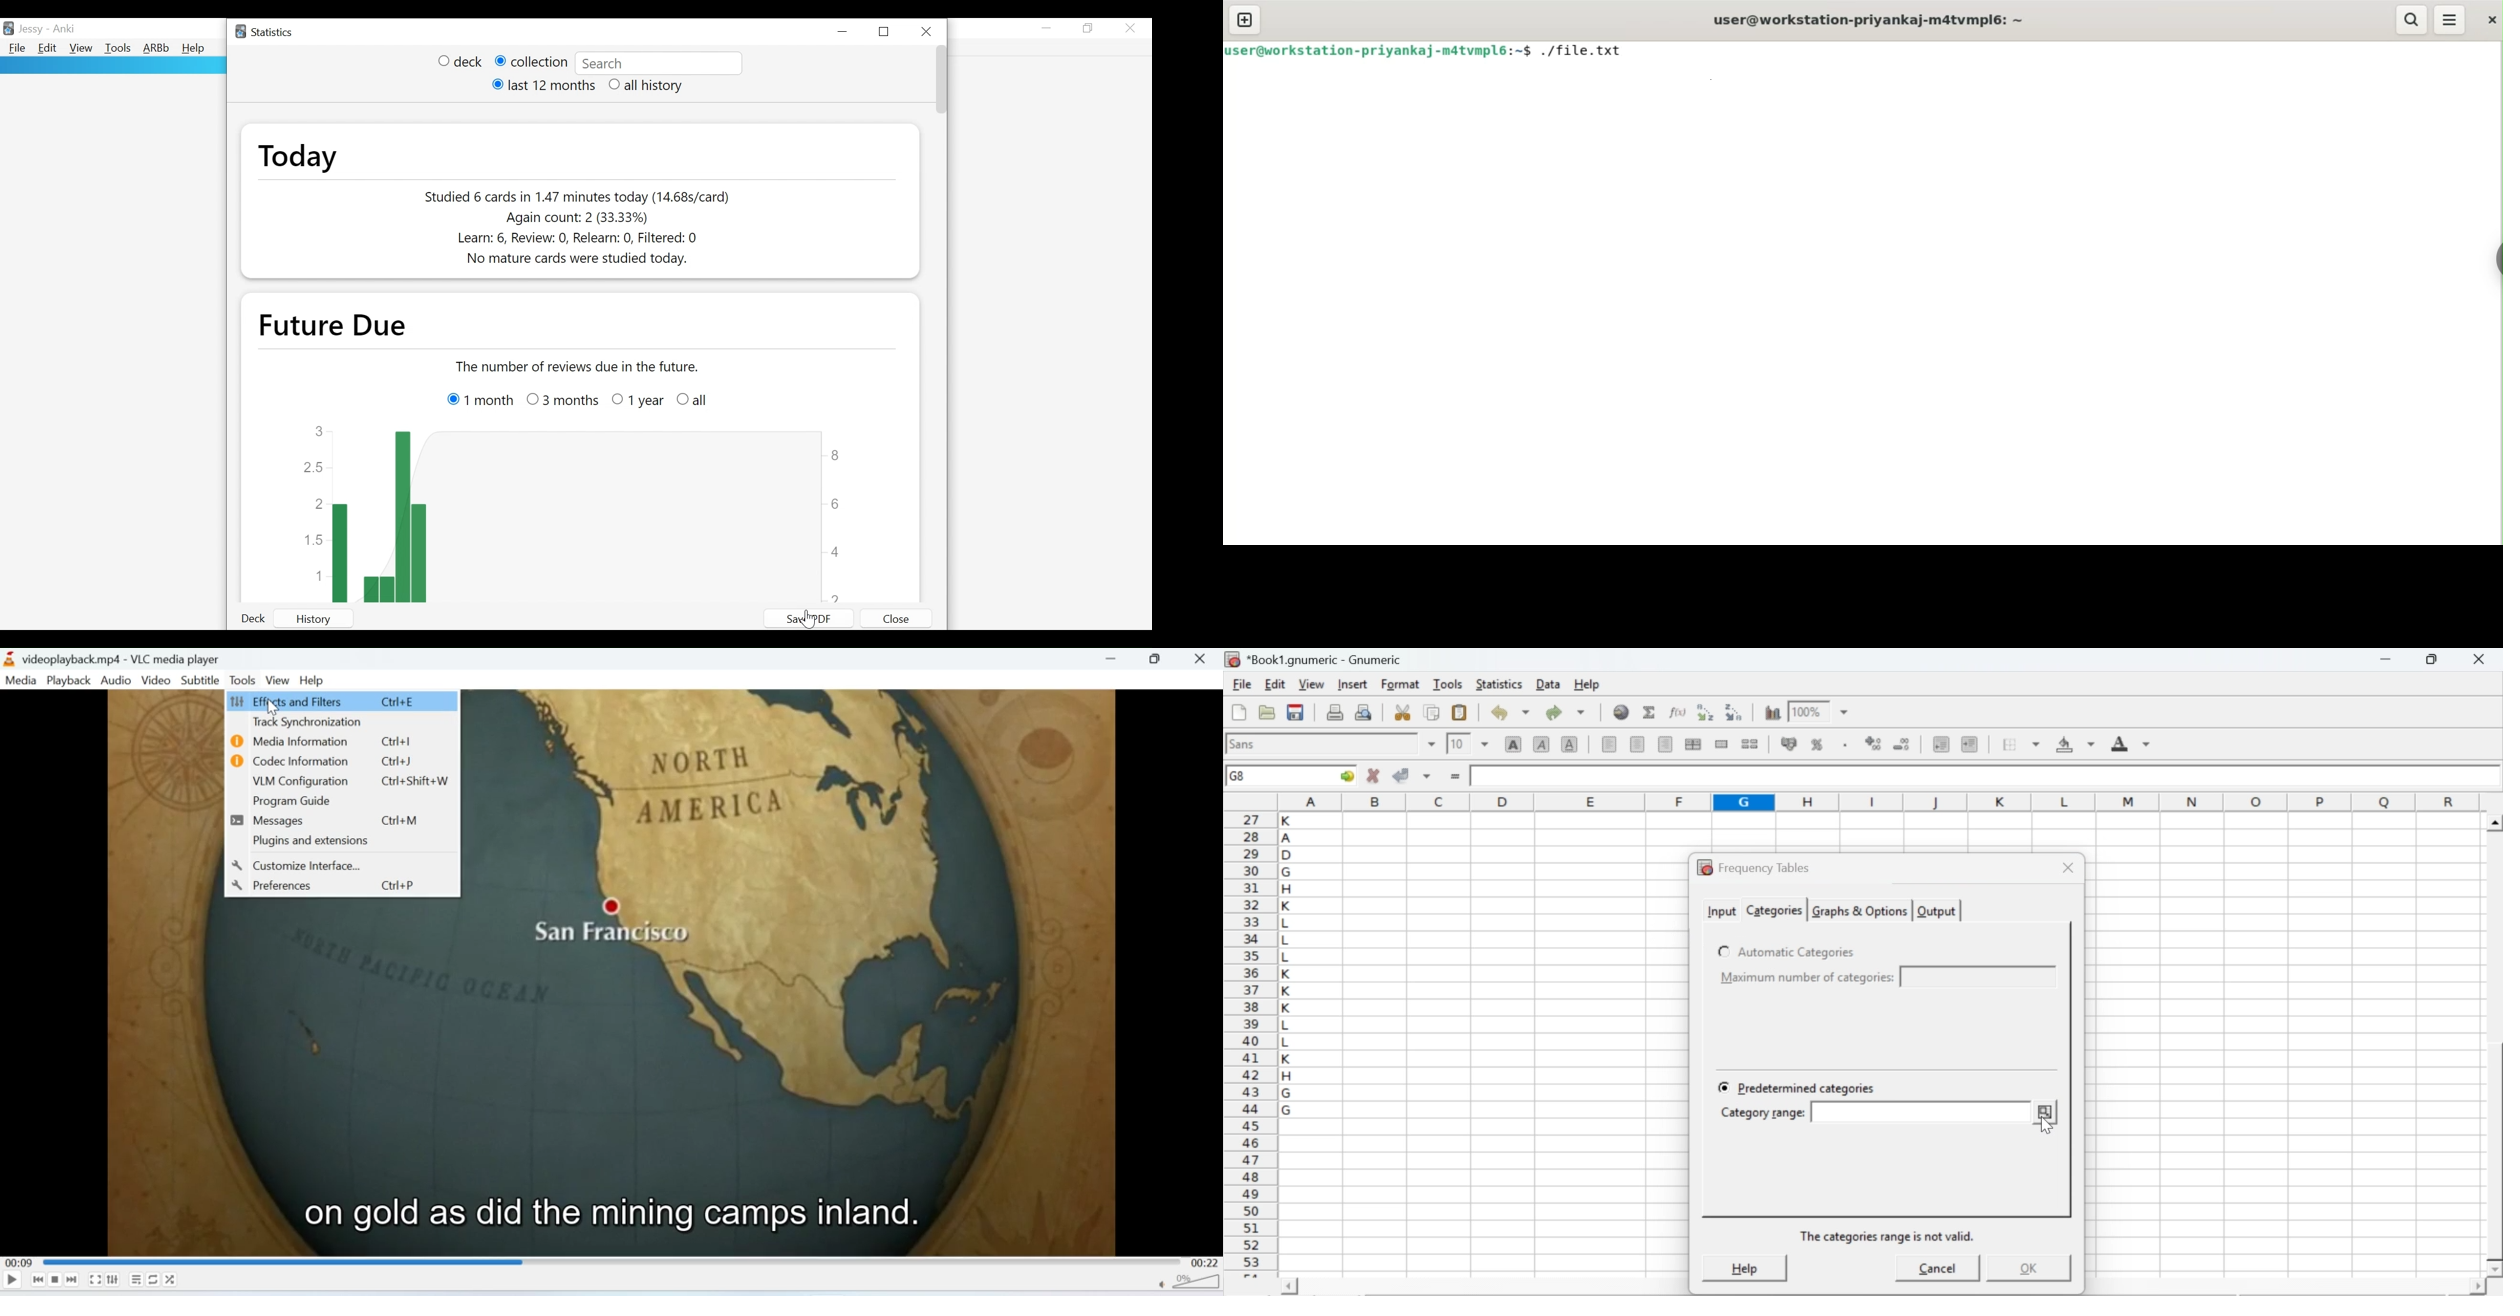 Image resolution: width=2520 pixels, height=1316 pixels. I want to click on Restore, so click(1090, 29).